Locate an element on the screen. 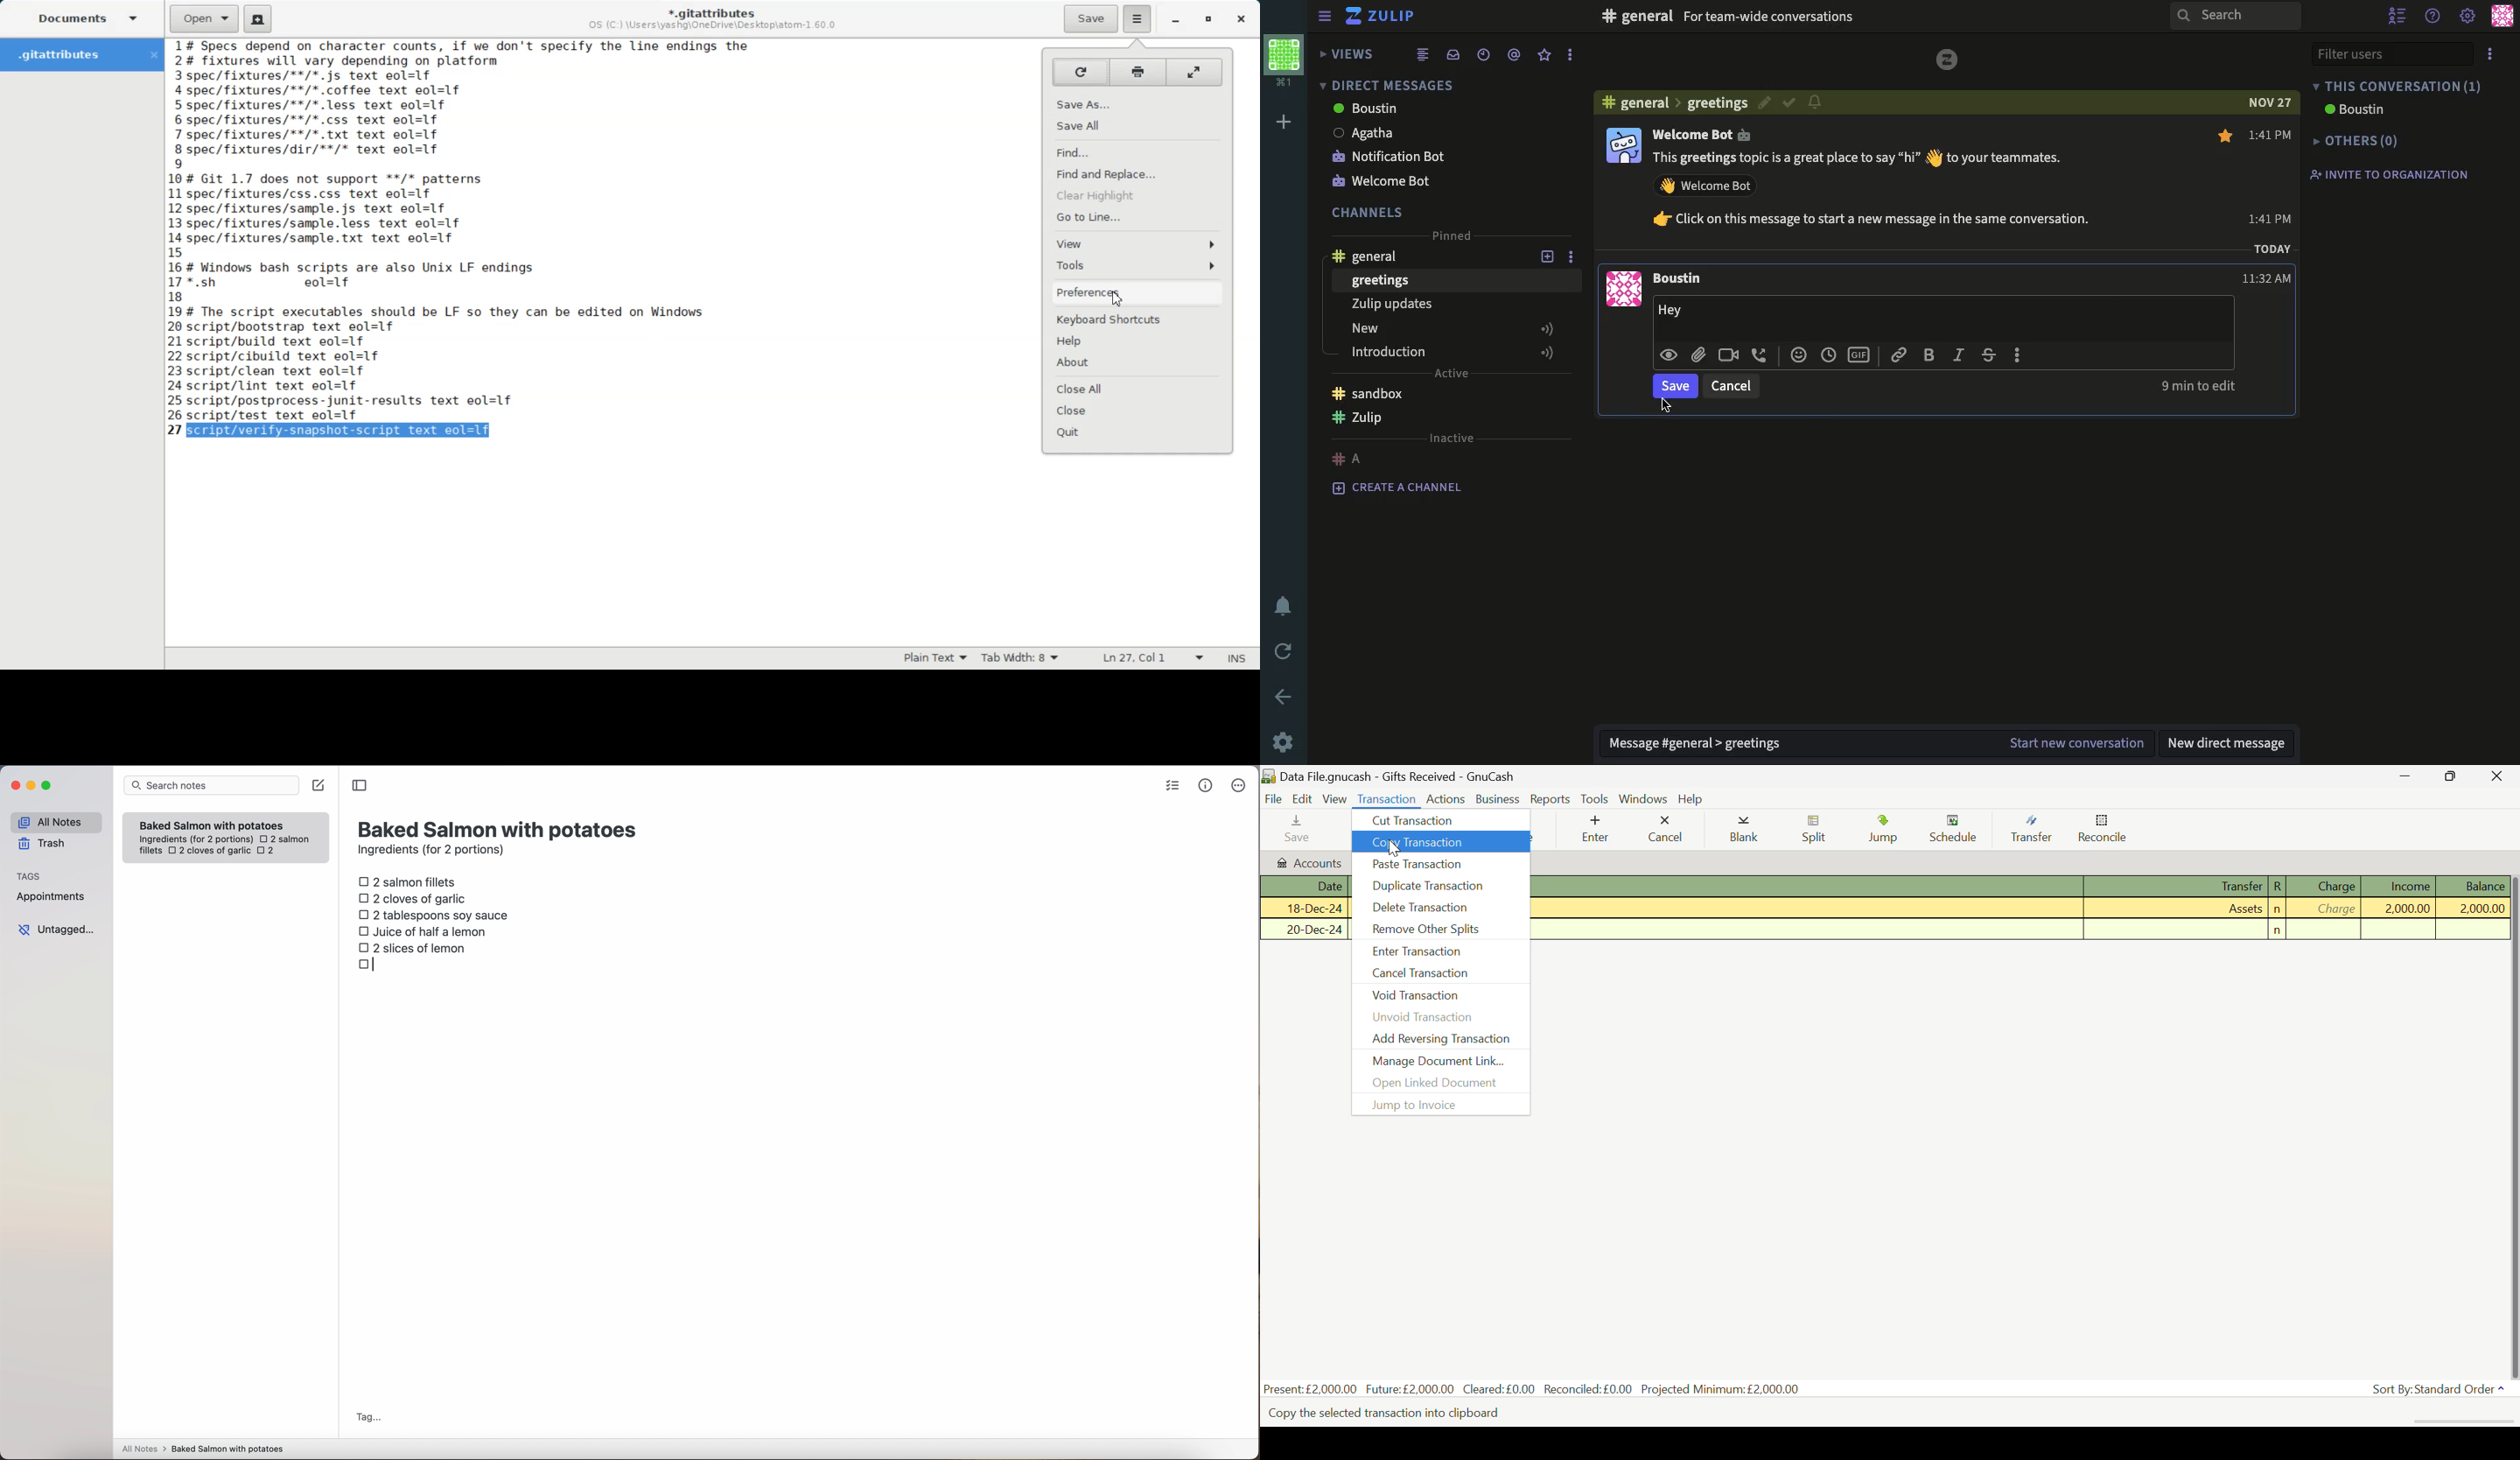  attachment is located at coordinates (1697, 354).